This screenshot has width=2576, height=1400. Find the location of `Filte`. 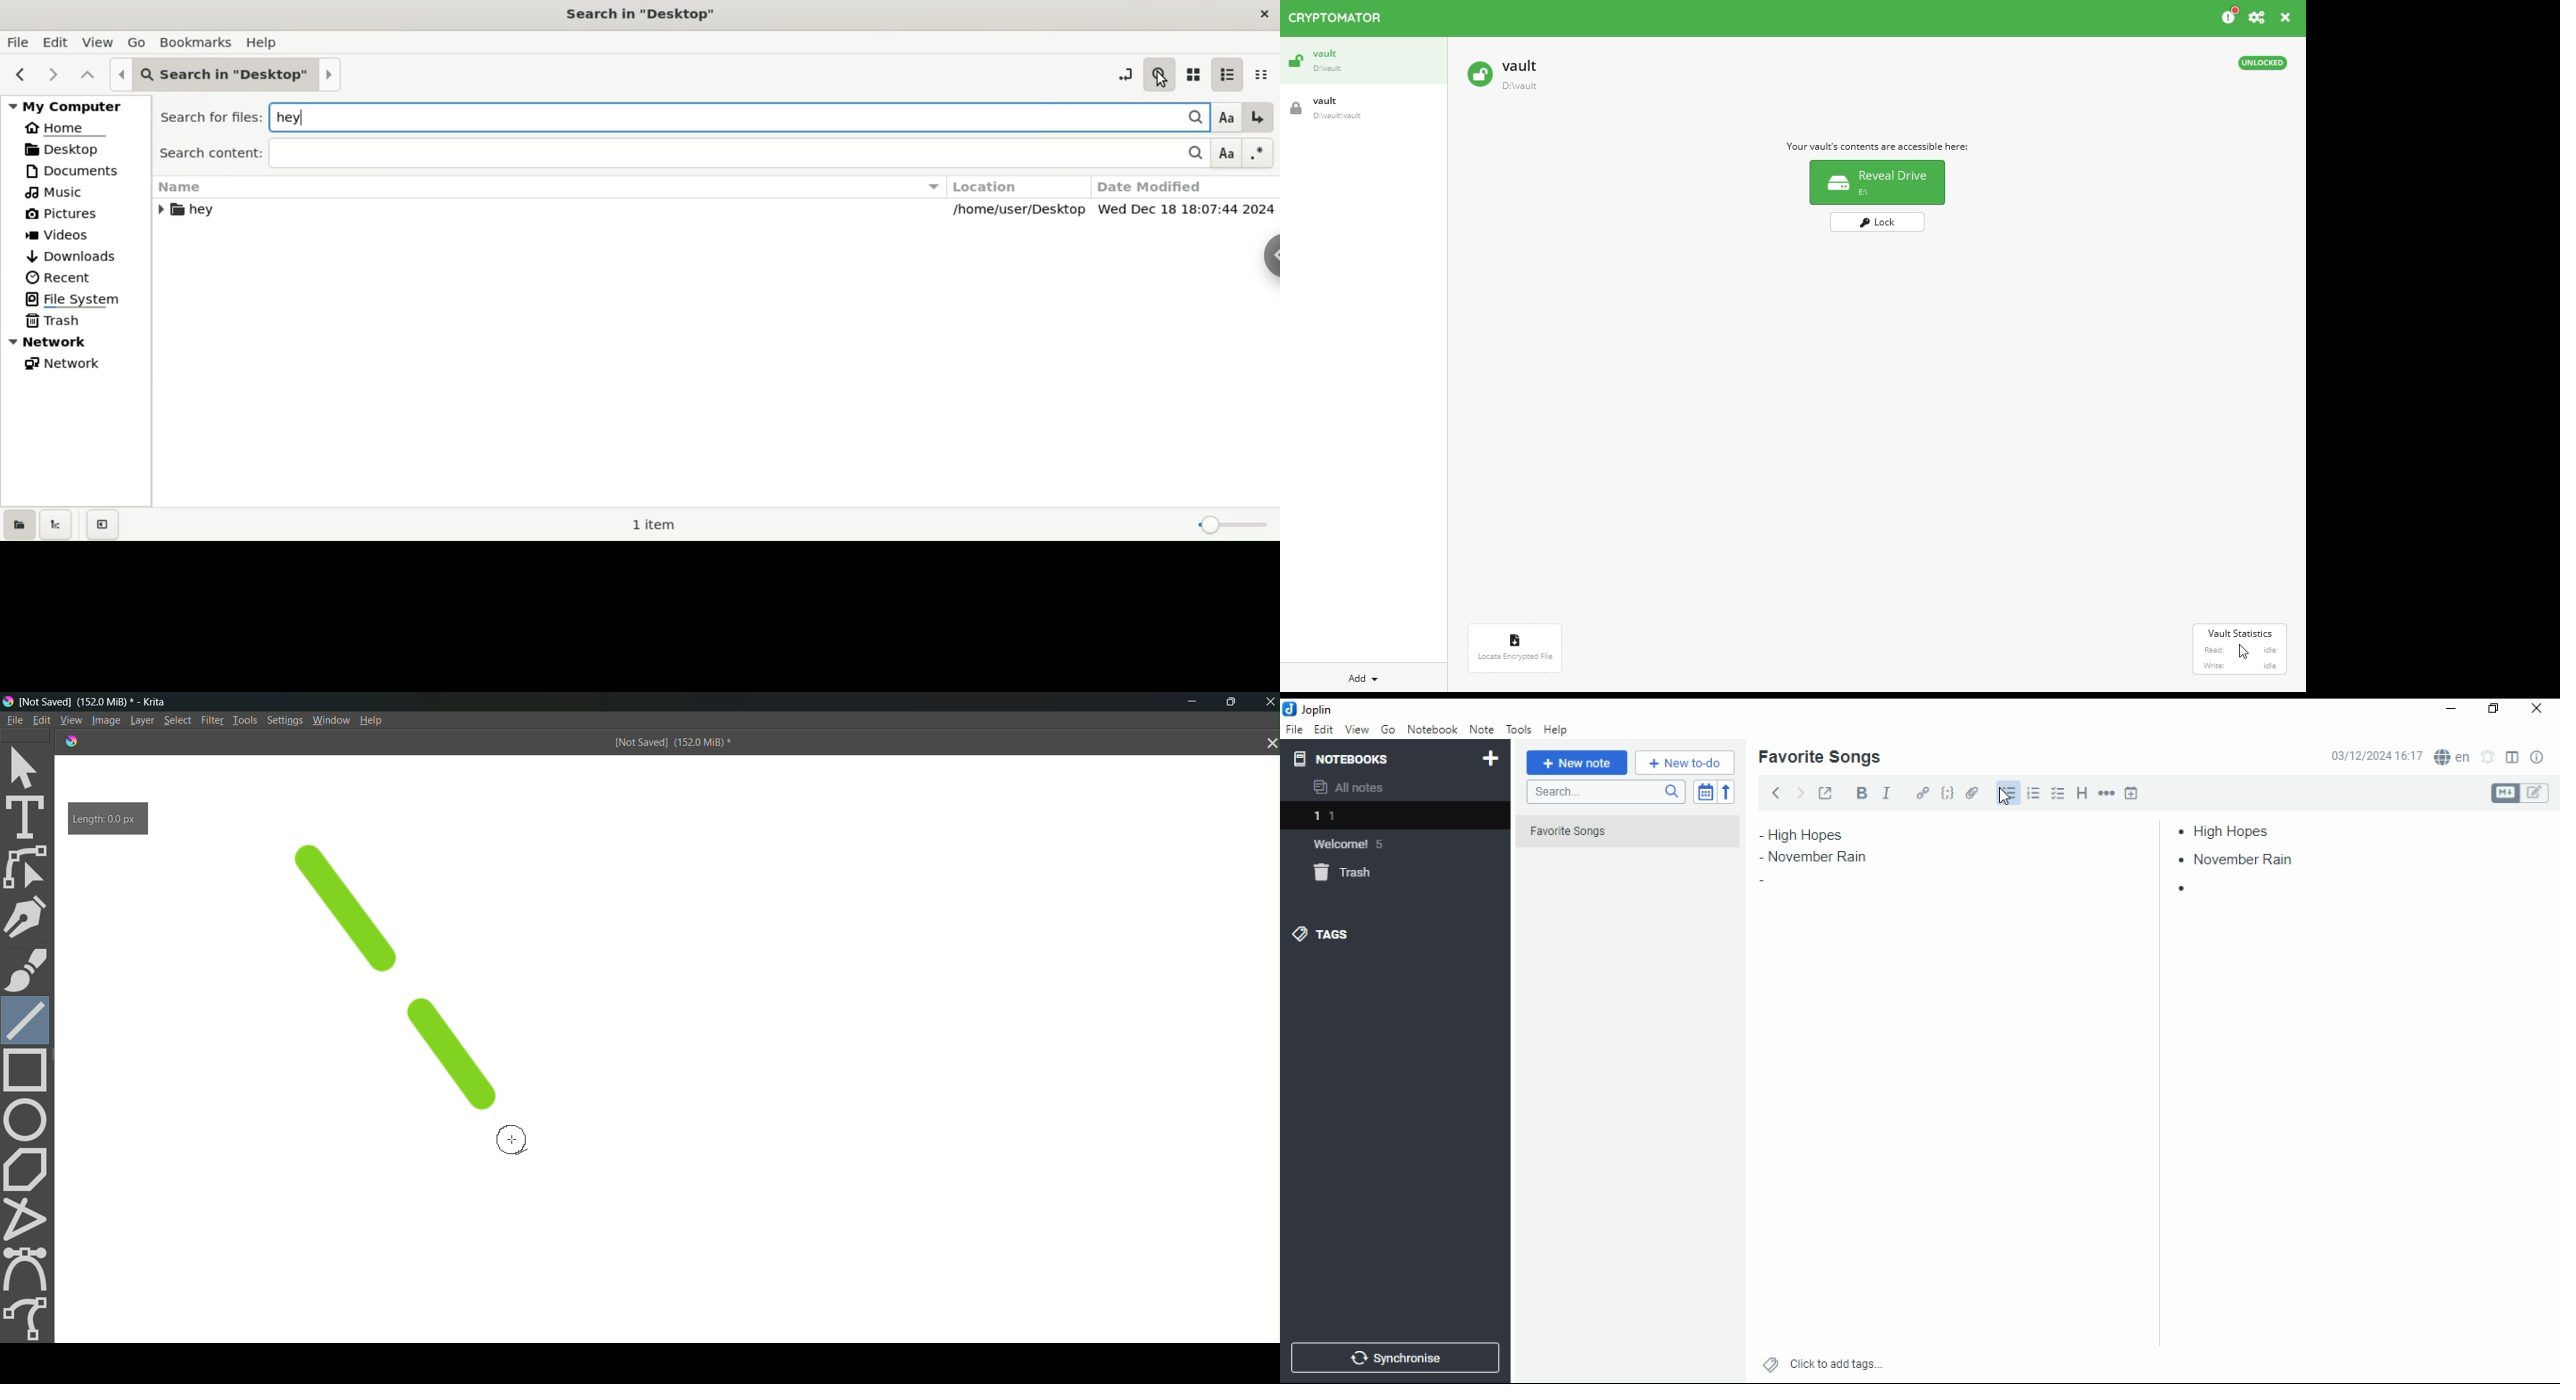

Filte is located at coordinates (209, 719).